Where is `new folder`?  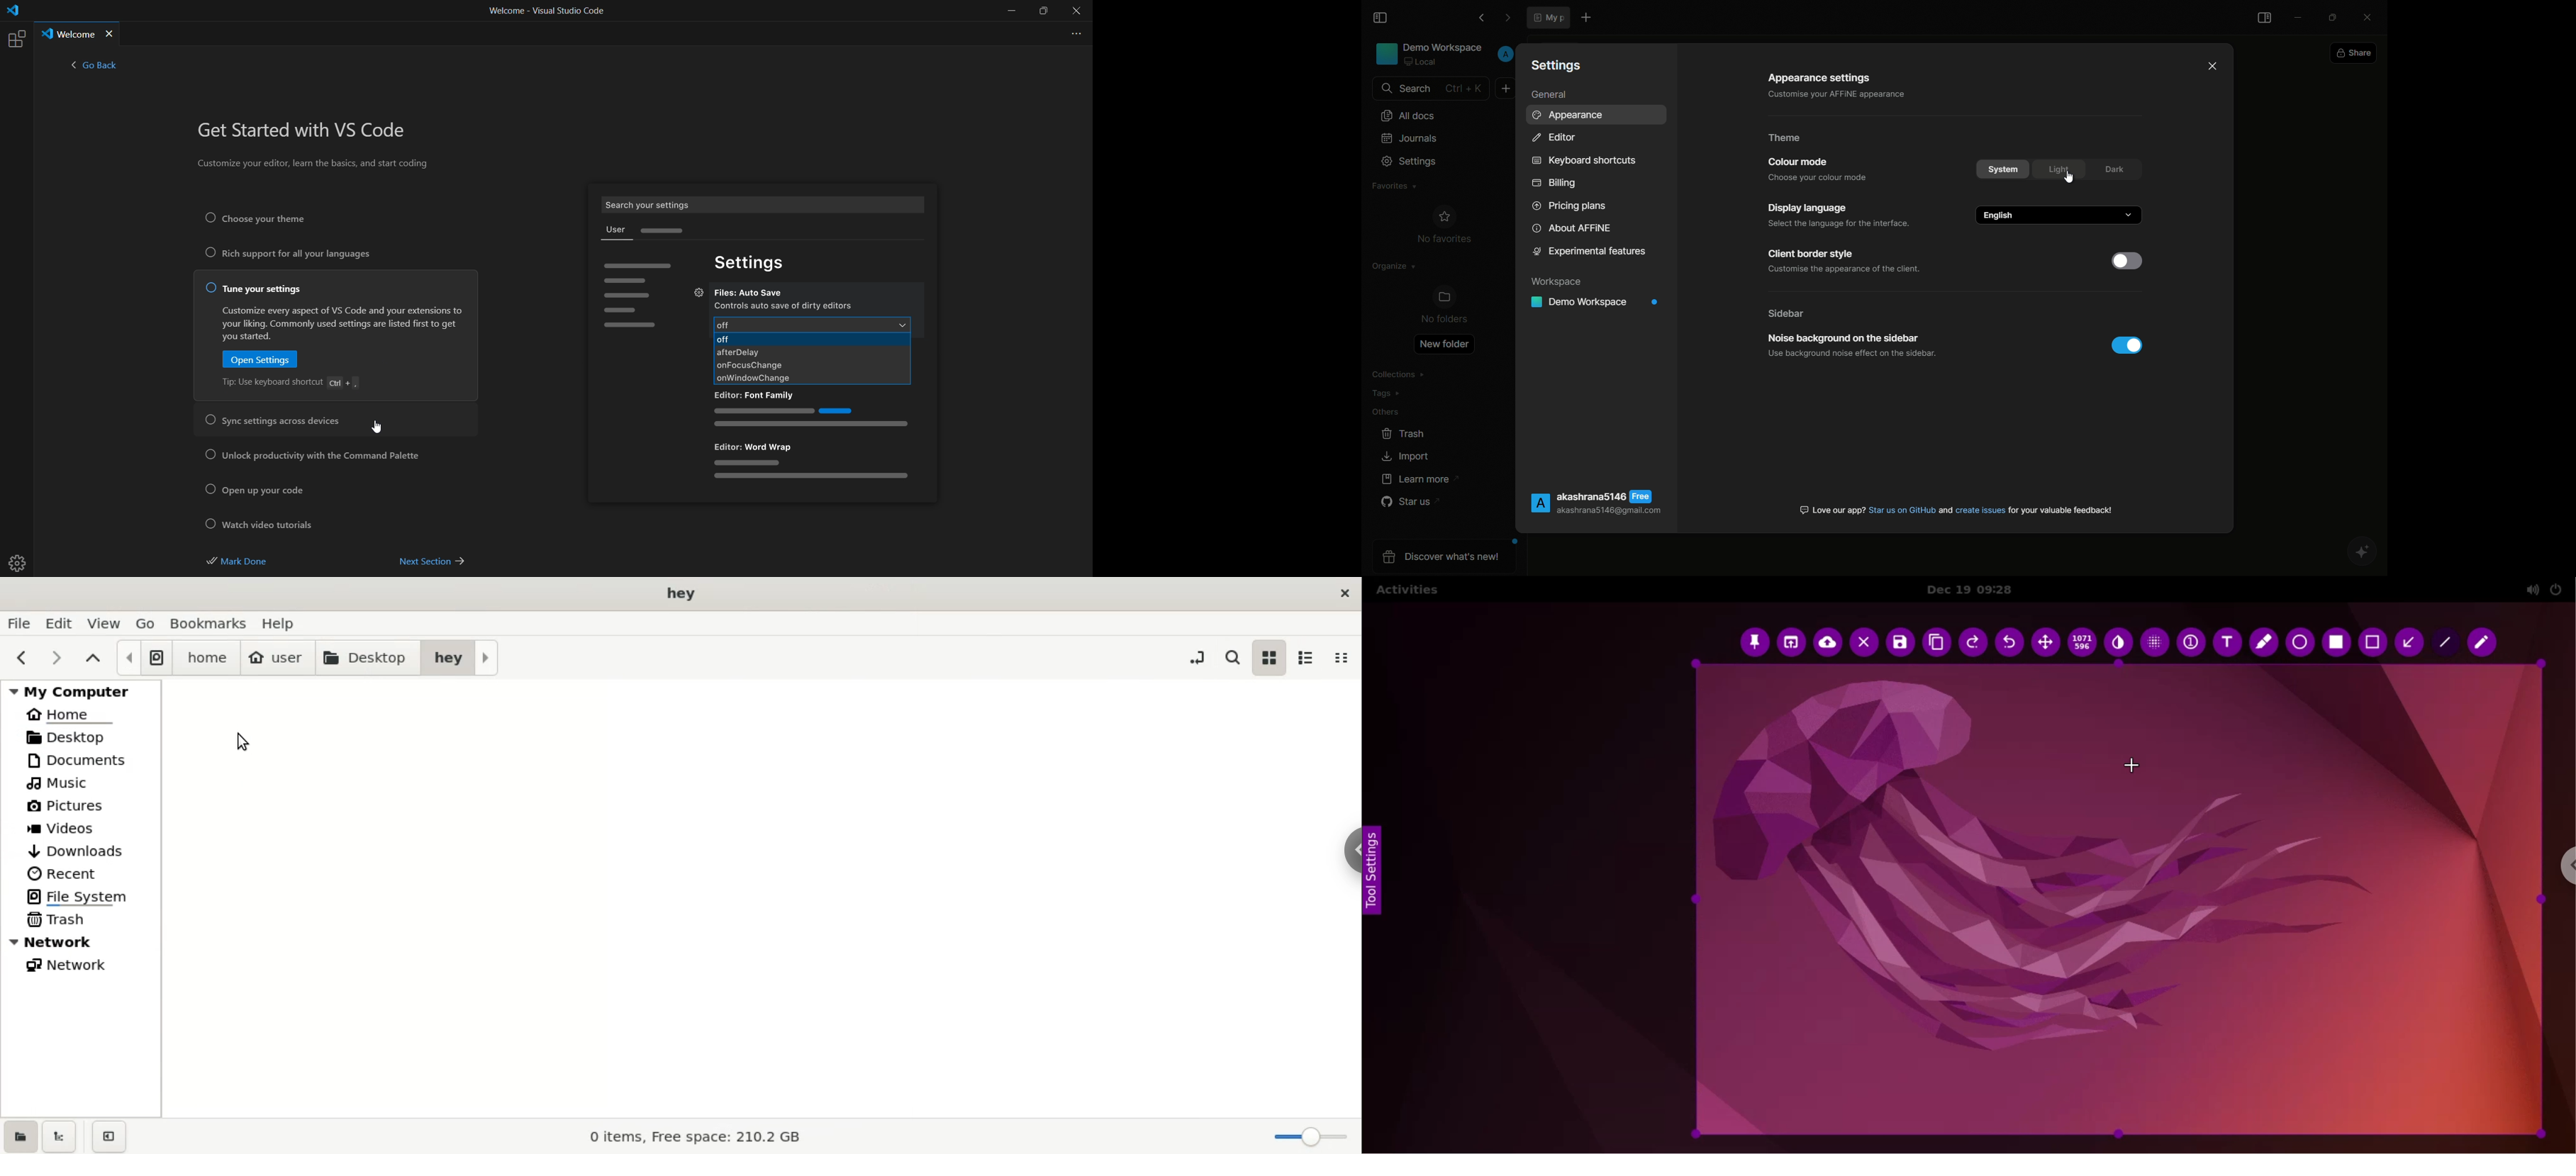
new folder is located at coordinates (1444, 344).